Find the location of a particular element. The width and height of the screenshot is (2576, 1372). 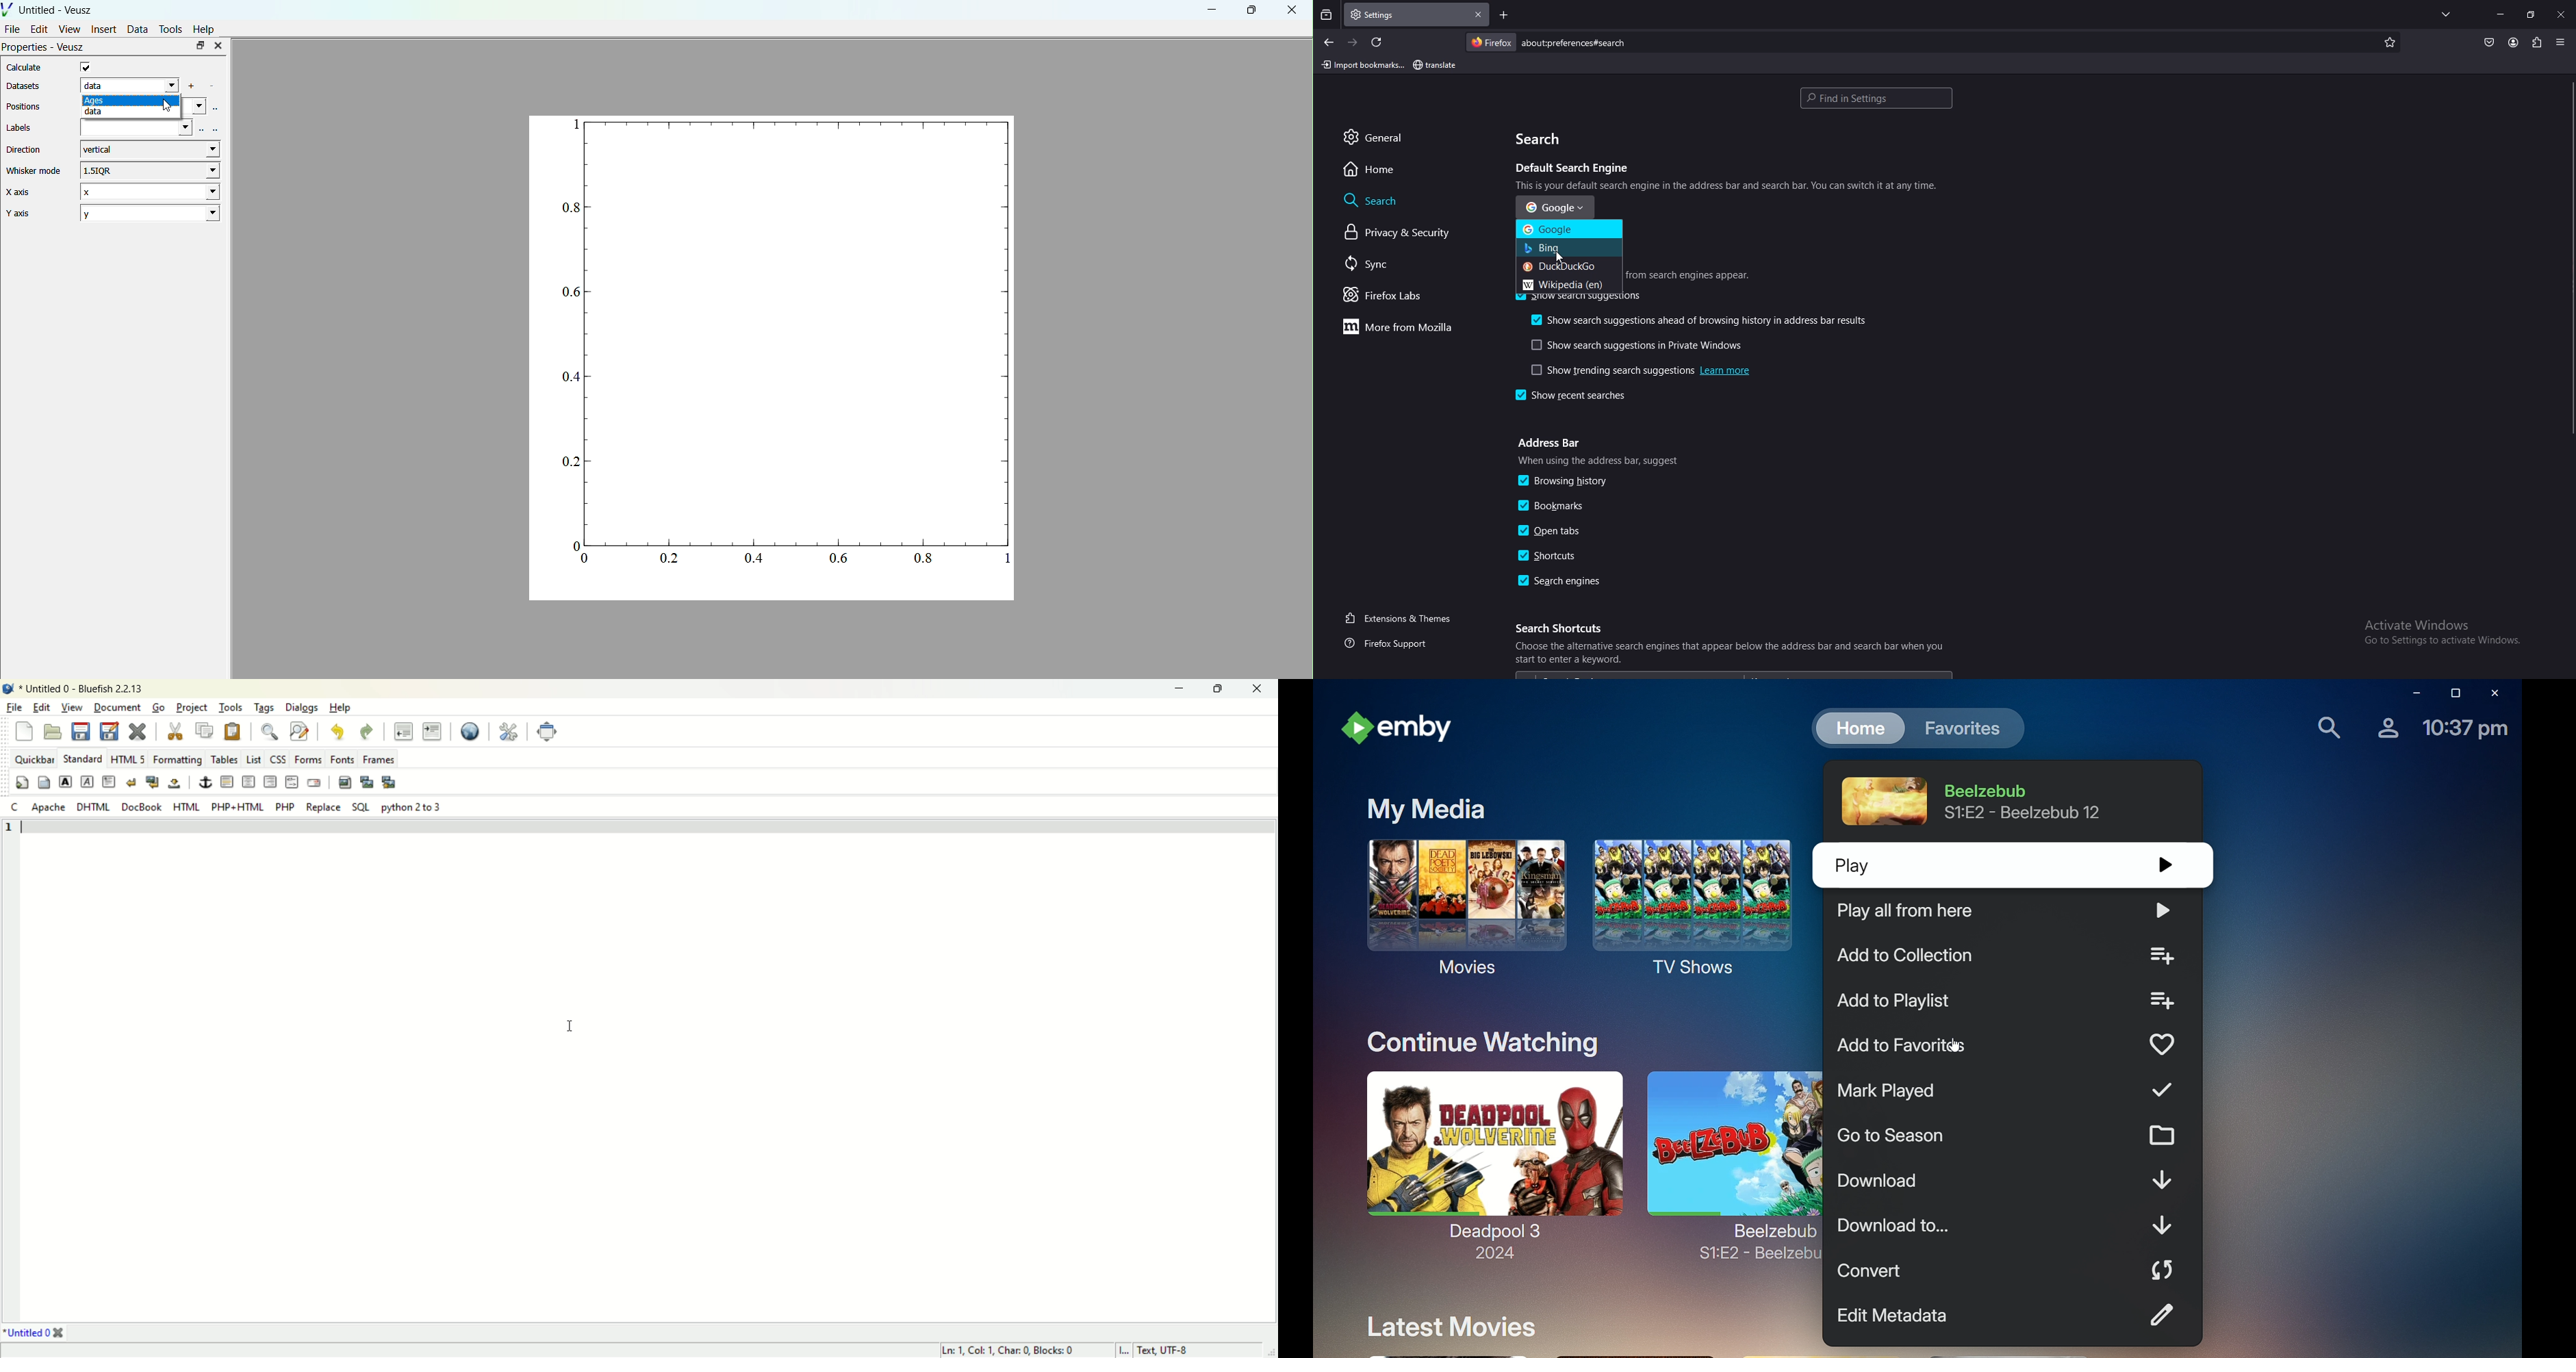

break is located at coordinates (130, 783).